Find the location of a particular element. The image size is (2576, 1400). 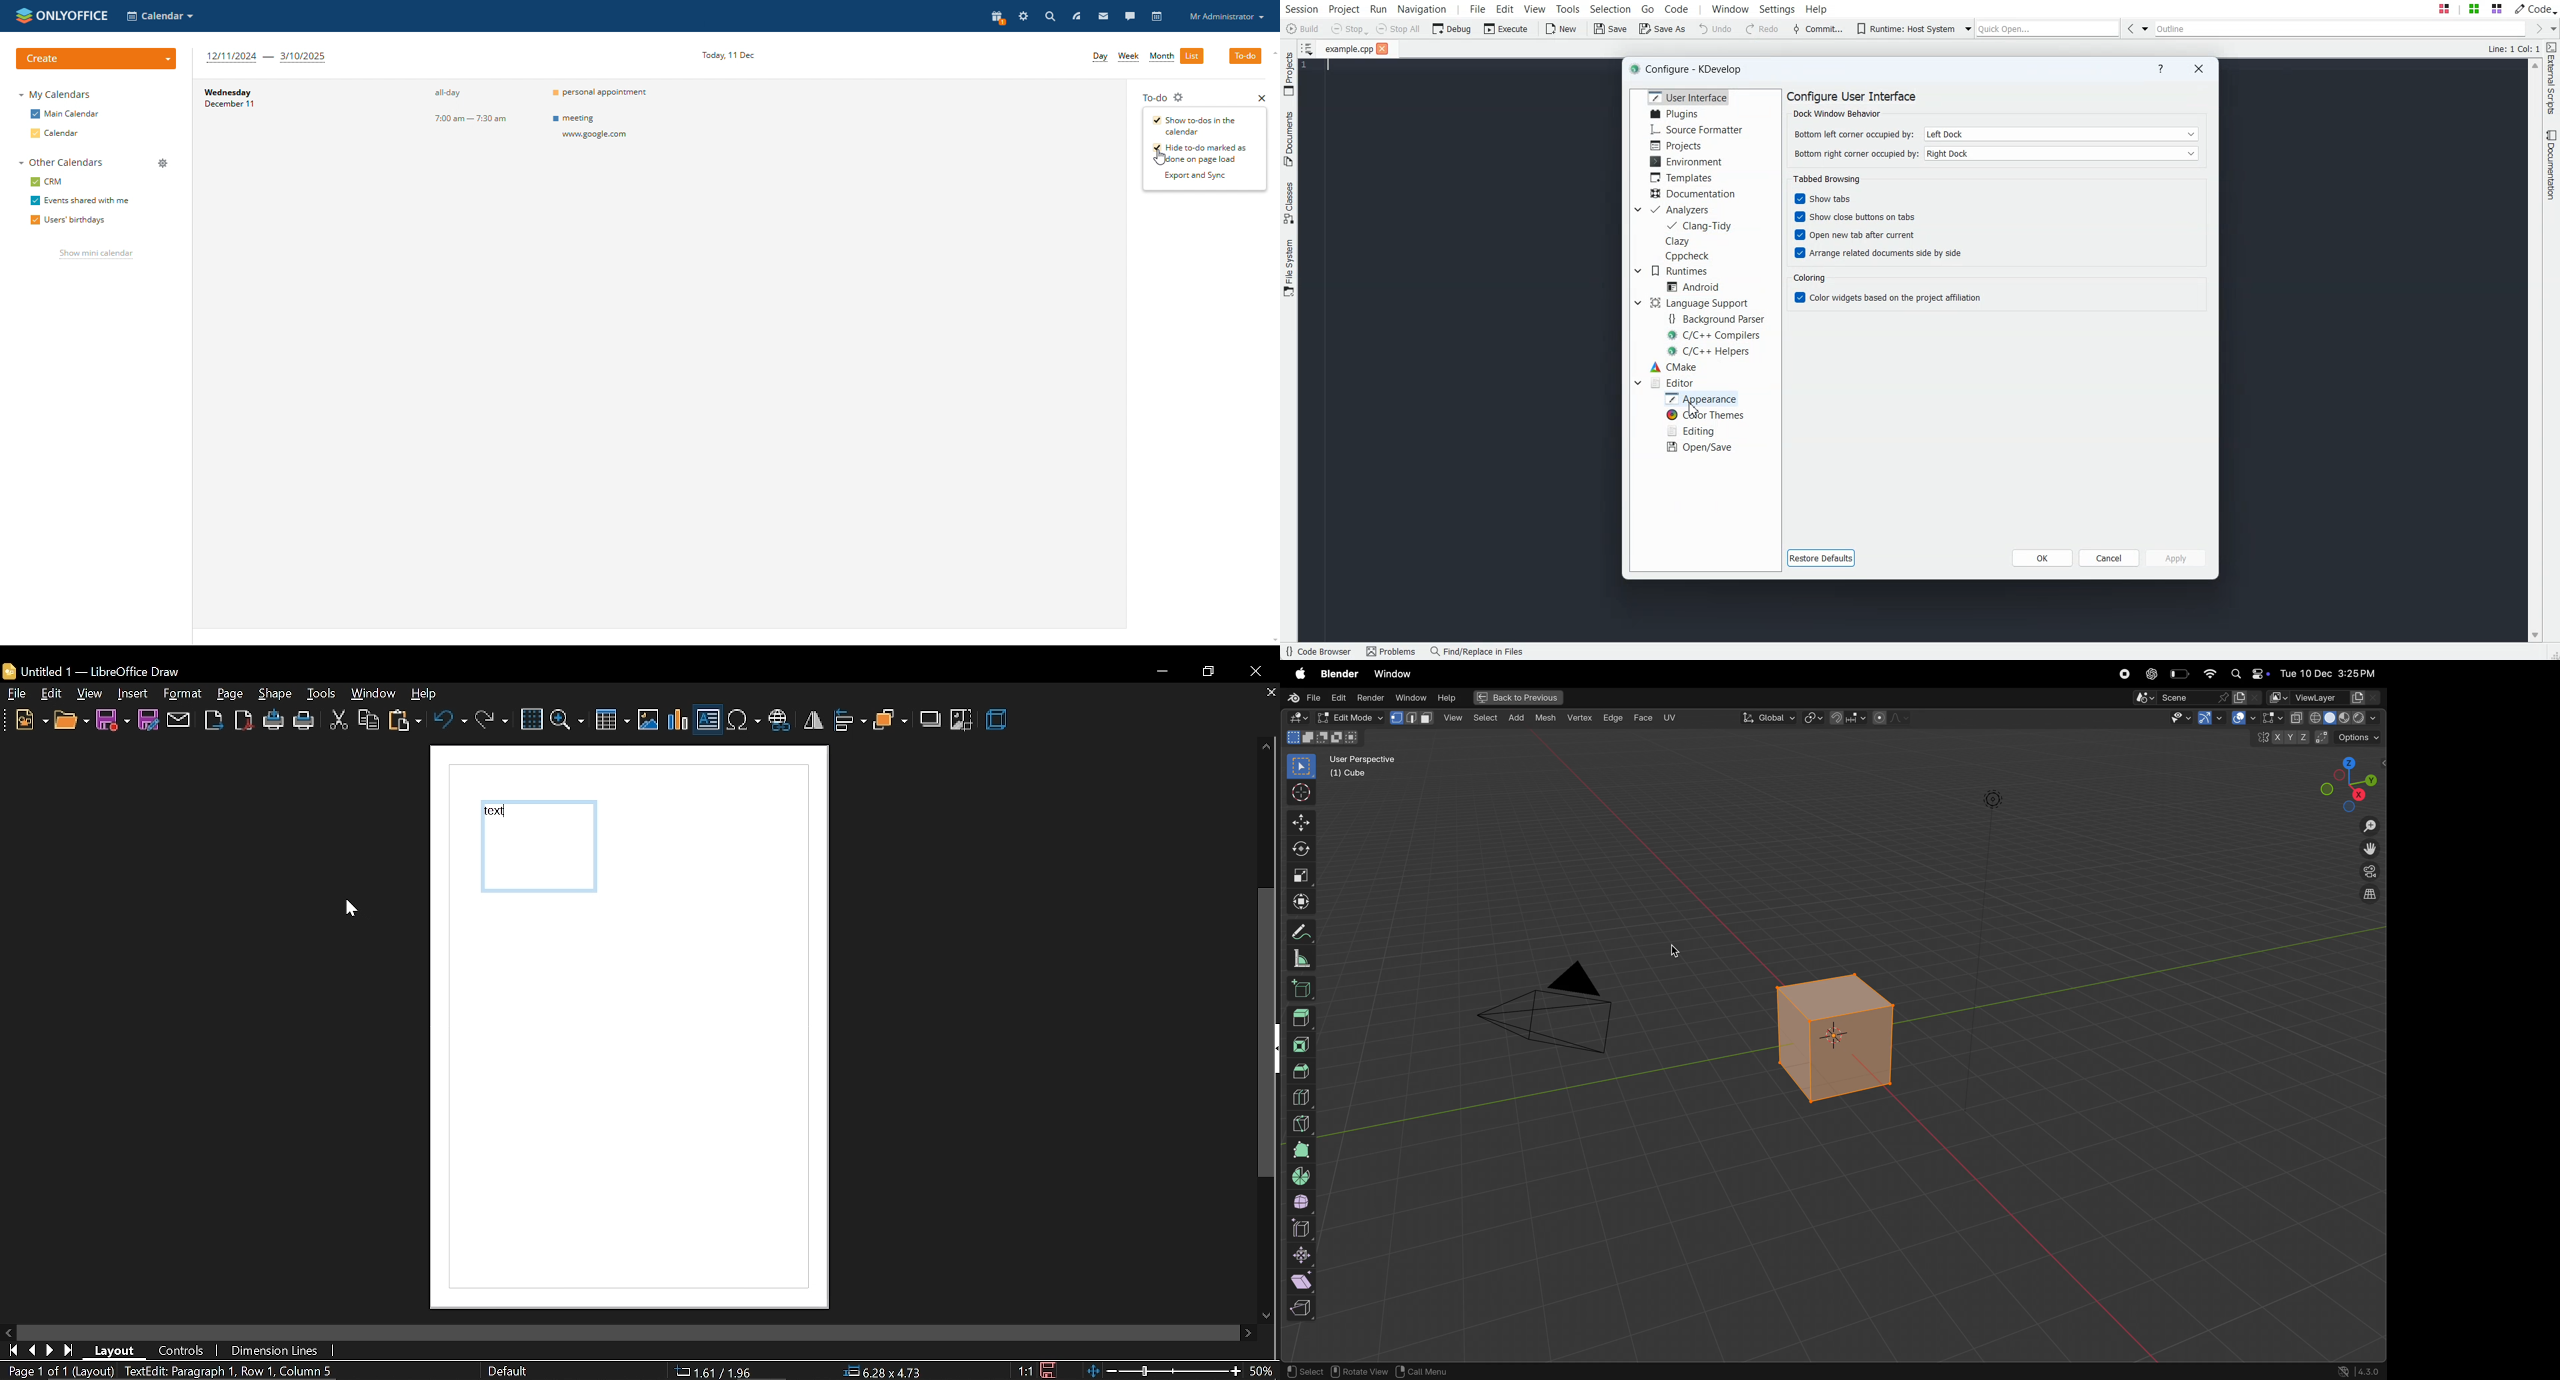

toggle camera is located at coordinates (2368, 872).